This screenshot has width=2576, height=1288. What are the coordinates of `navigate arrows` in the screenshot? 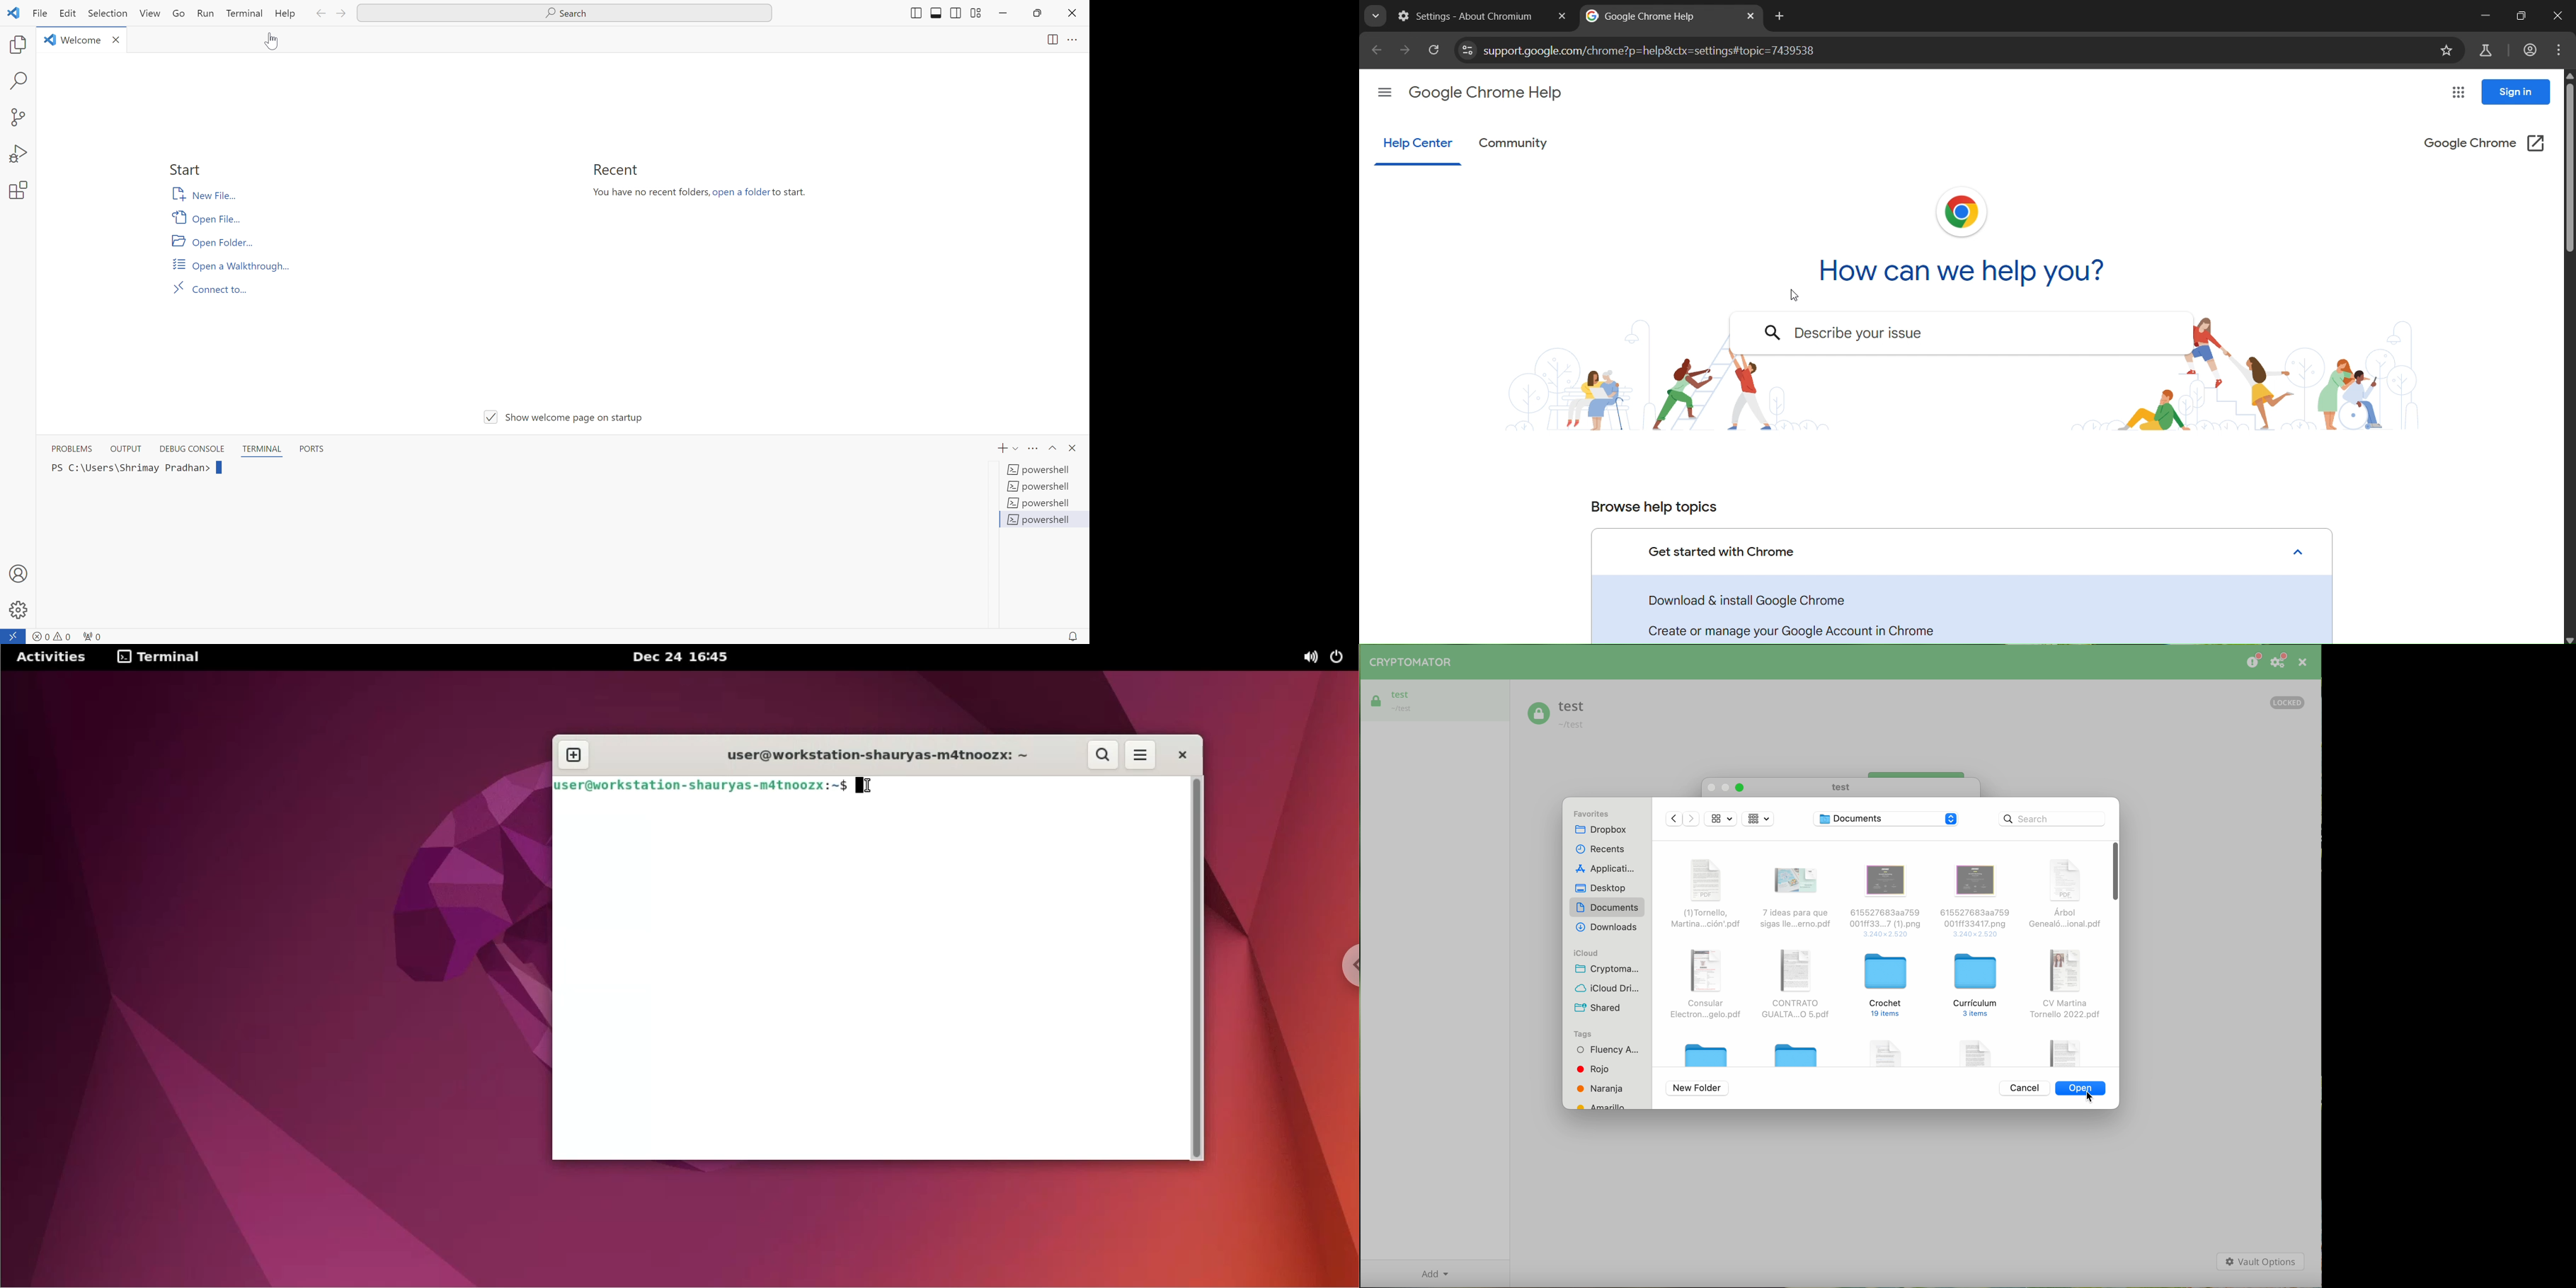 It's located at (1682, 820).